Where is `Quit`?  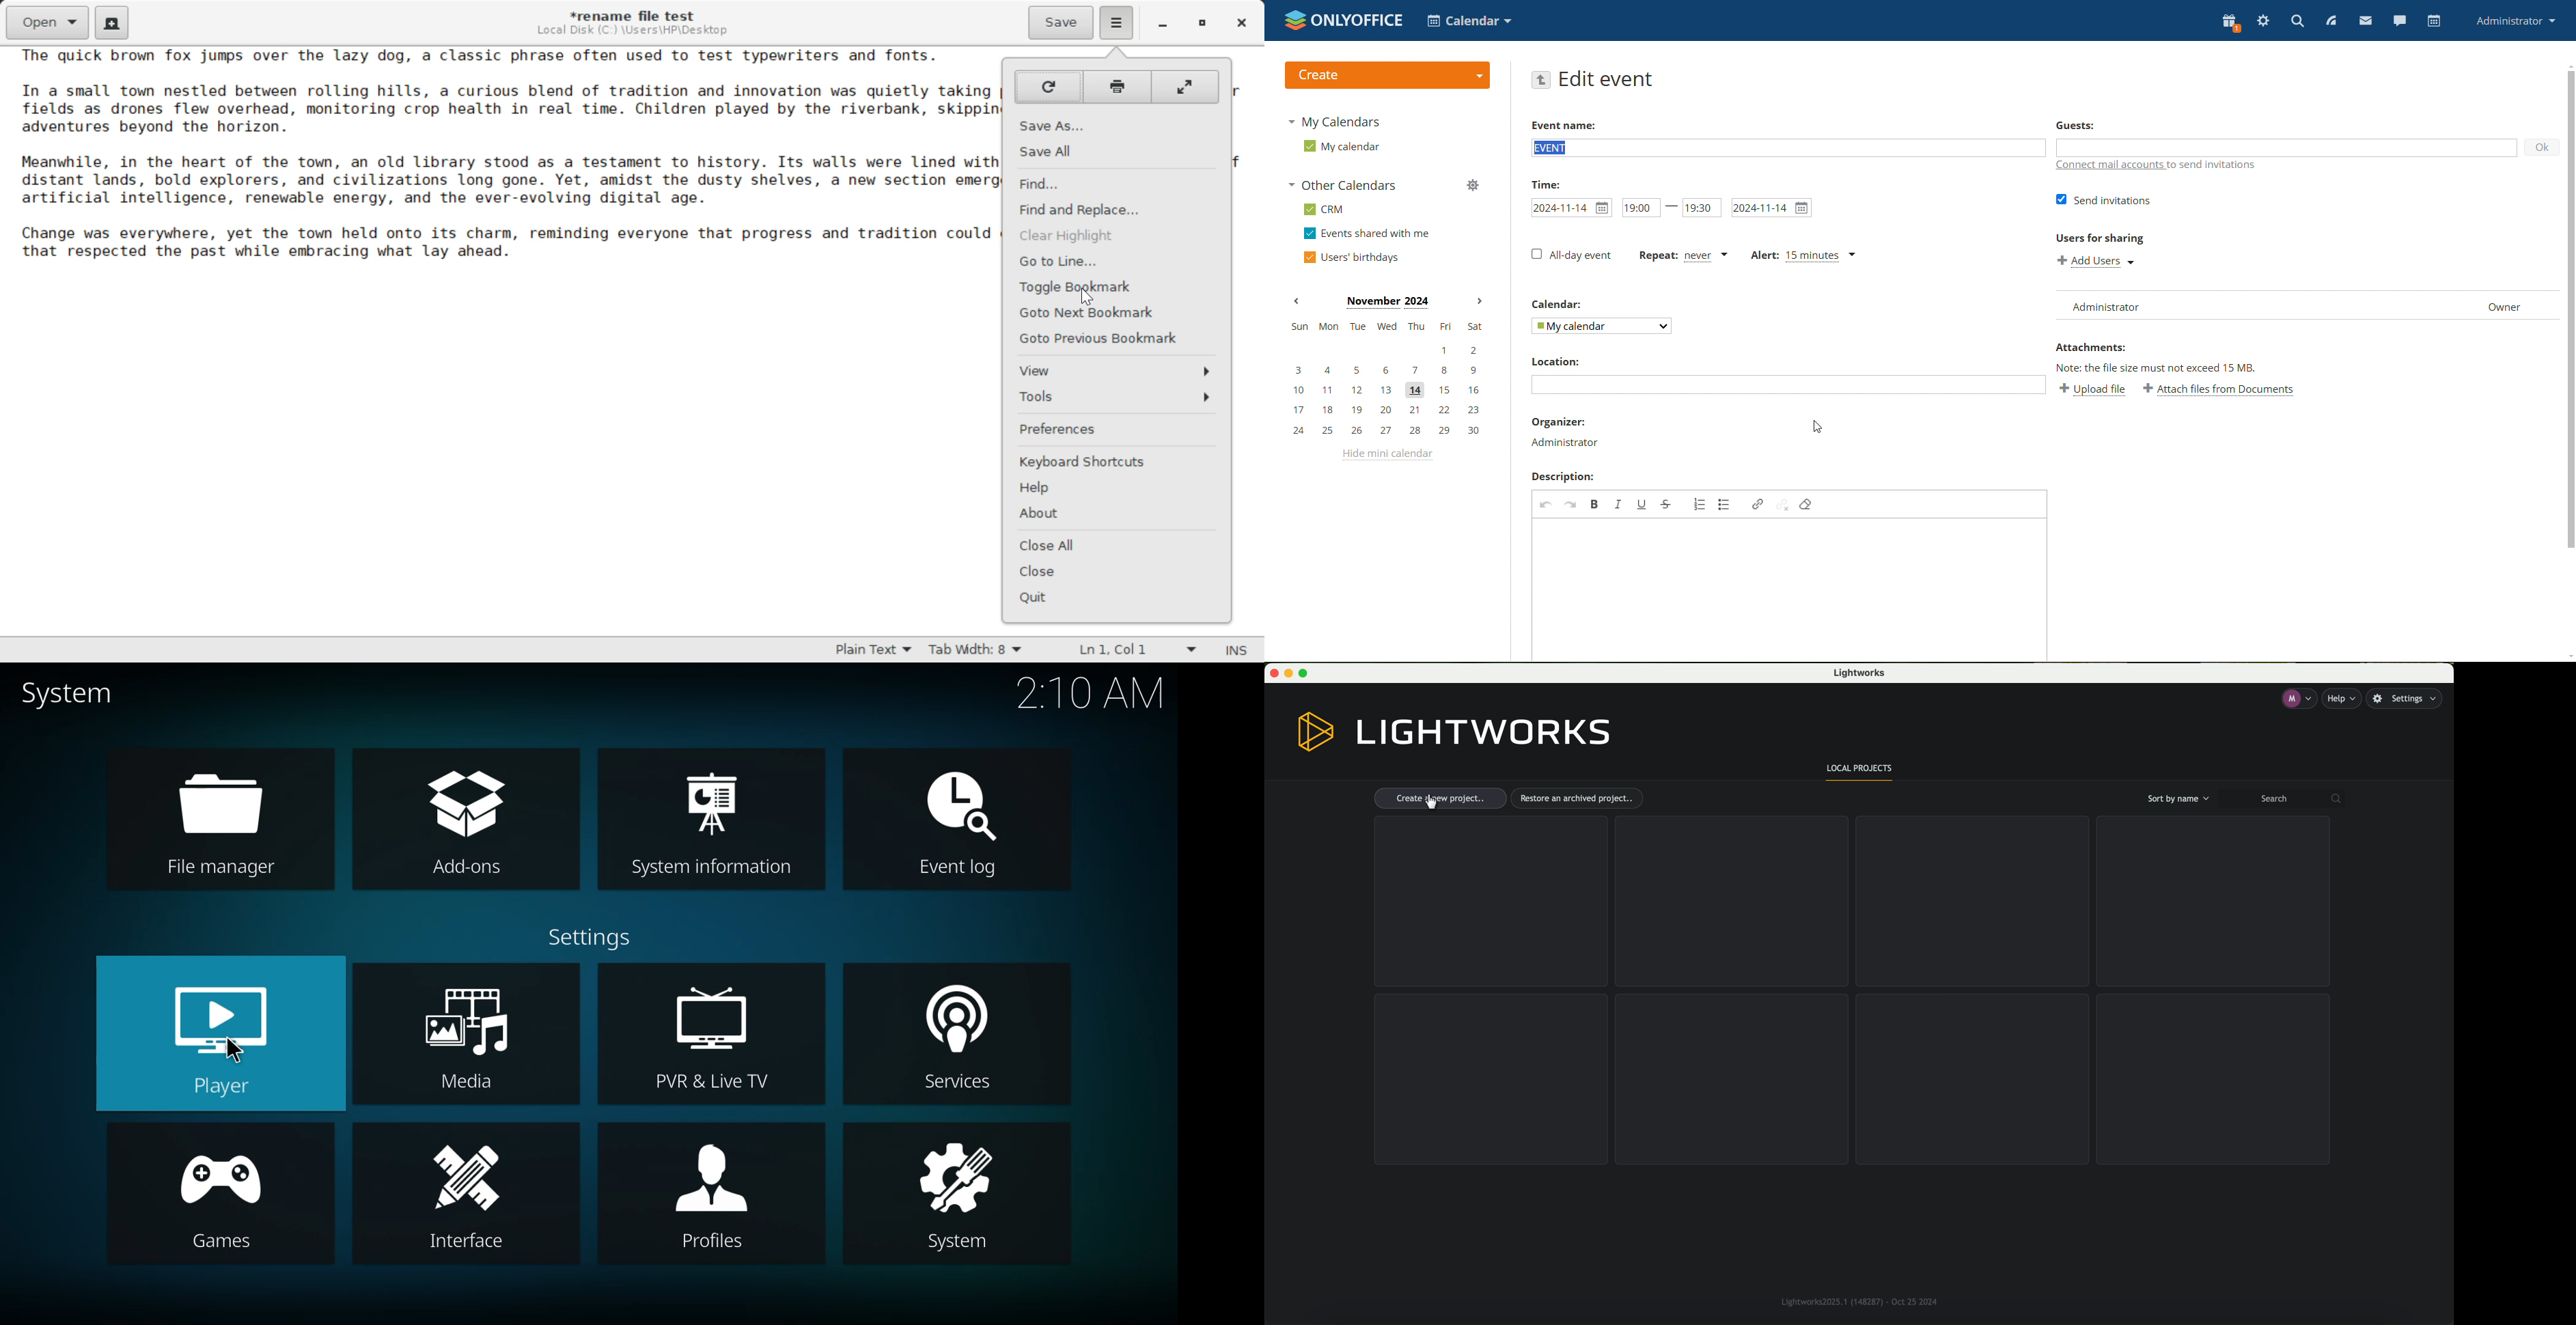
Quit is located at coordinates (1116, 596).